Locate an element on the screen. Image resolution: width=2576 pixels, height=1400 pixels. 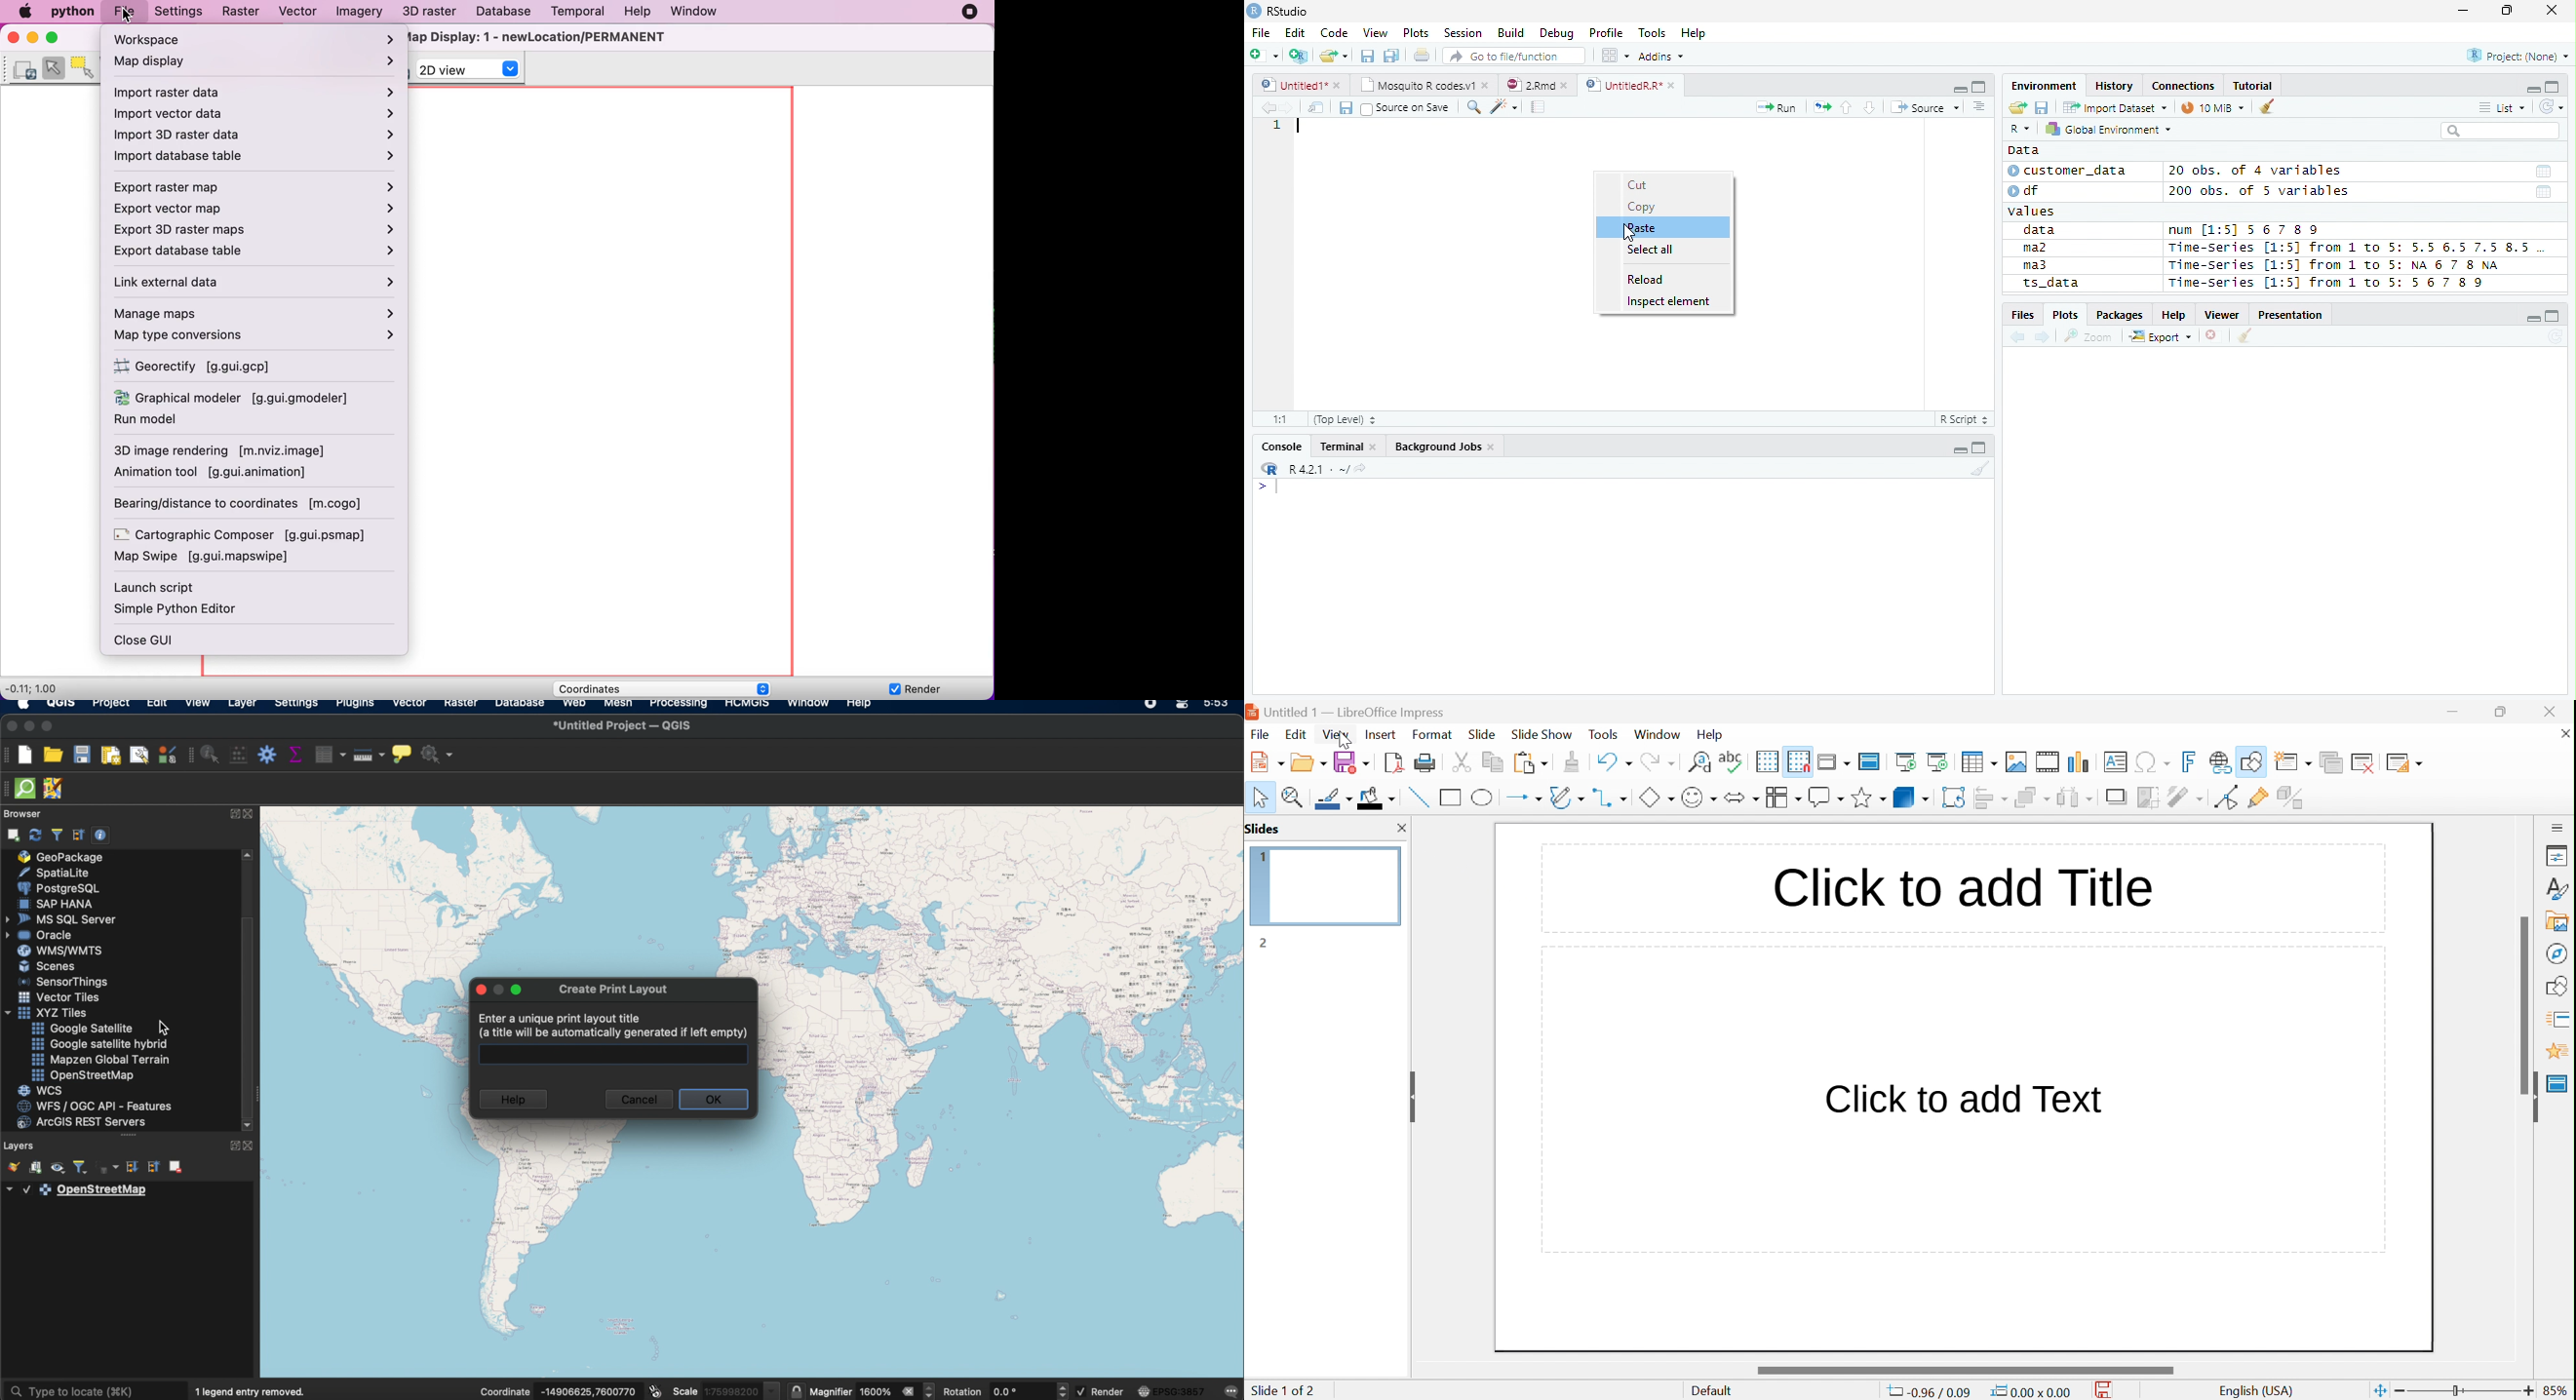
start from first slide is located at coordinates (1908, 761).